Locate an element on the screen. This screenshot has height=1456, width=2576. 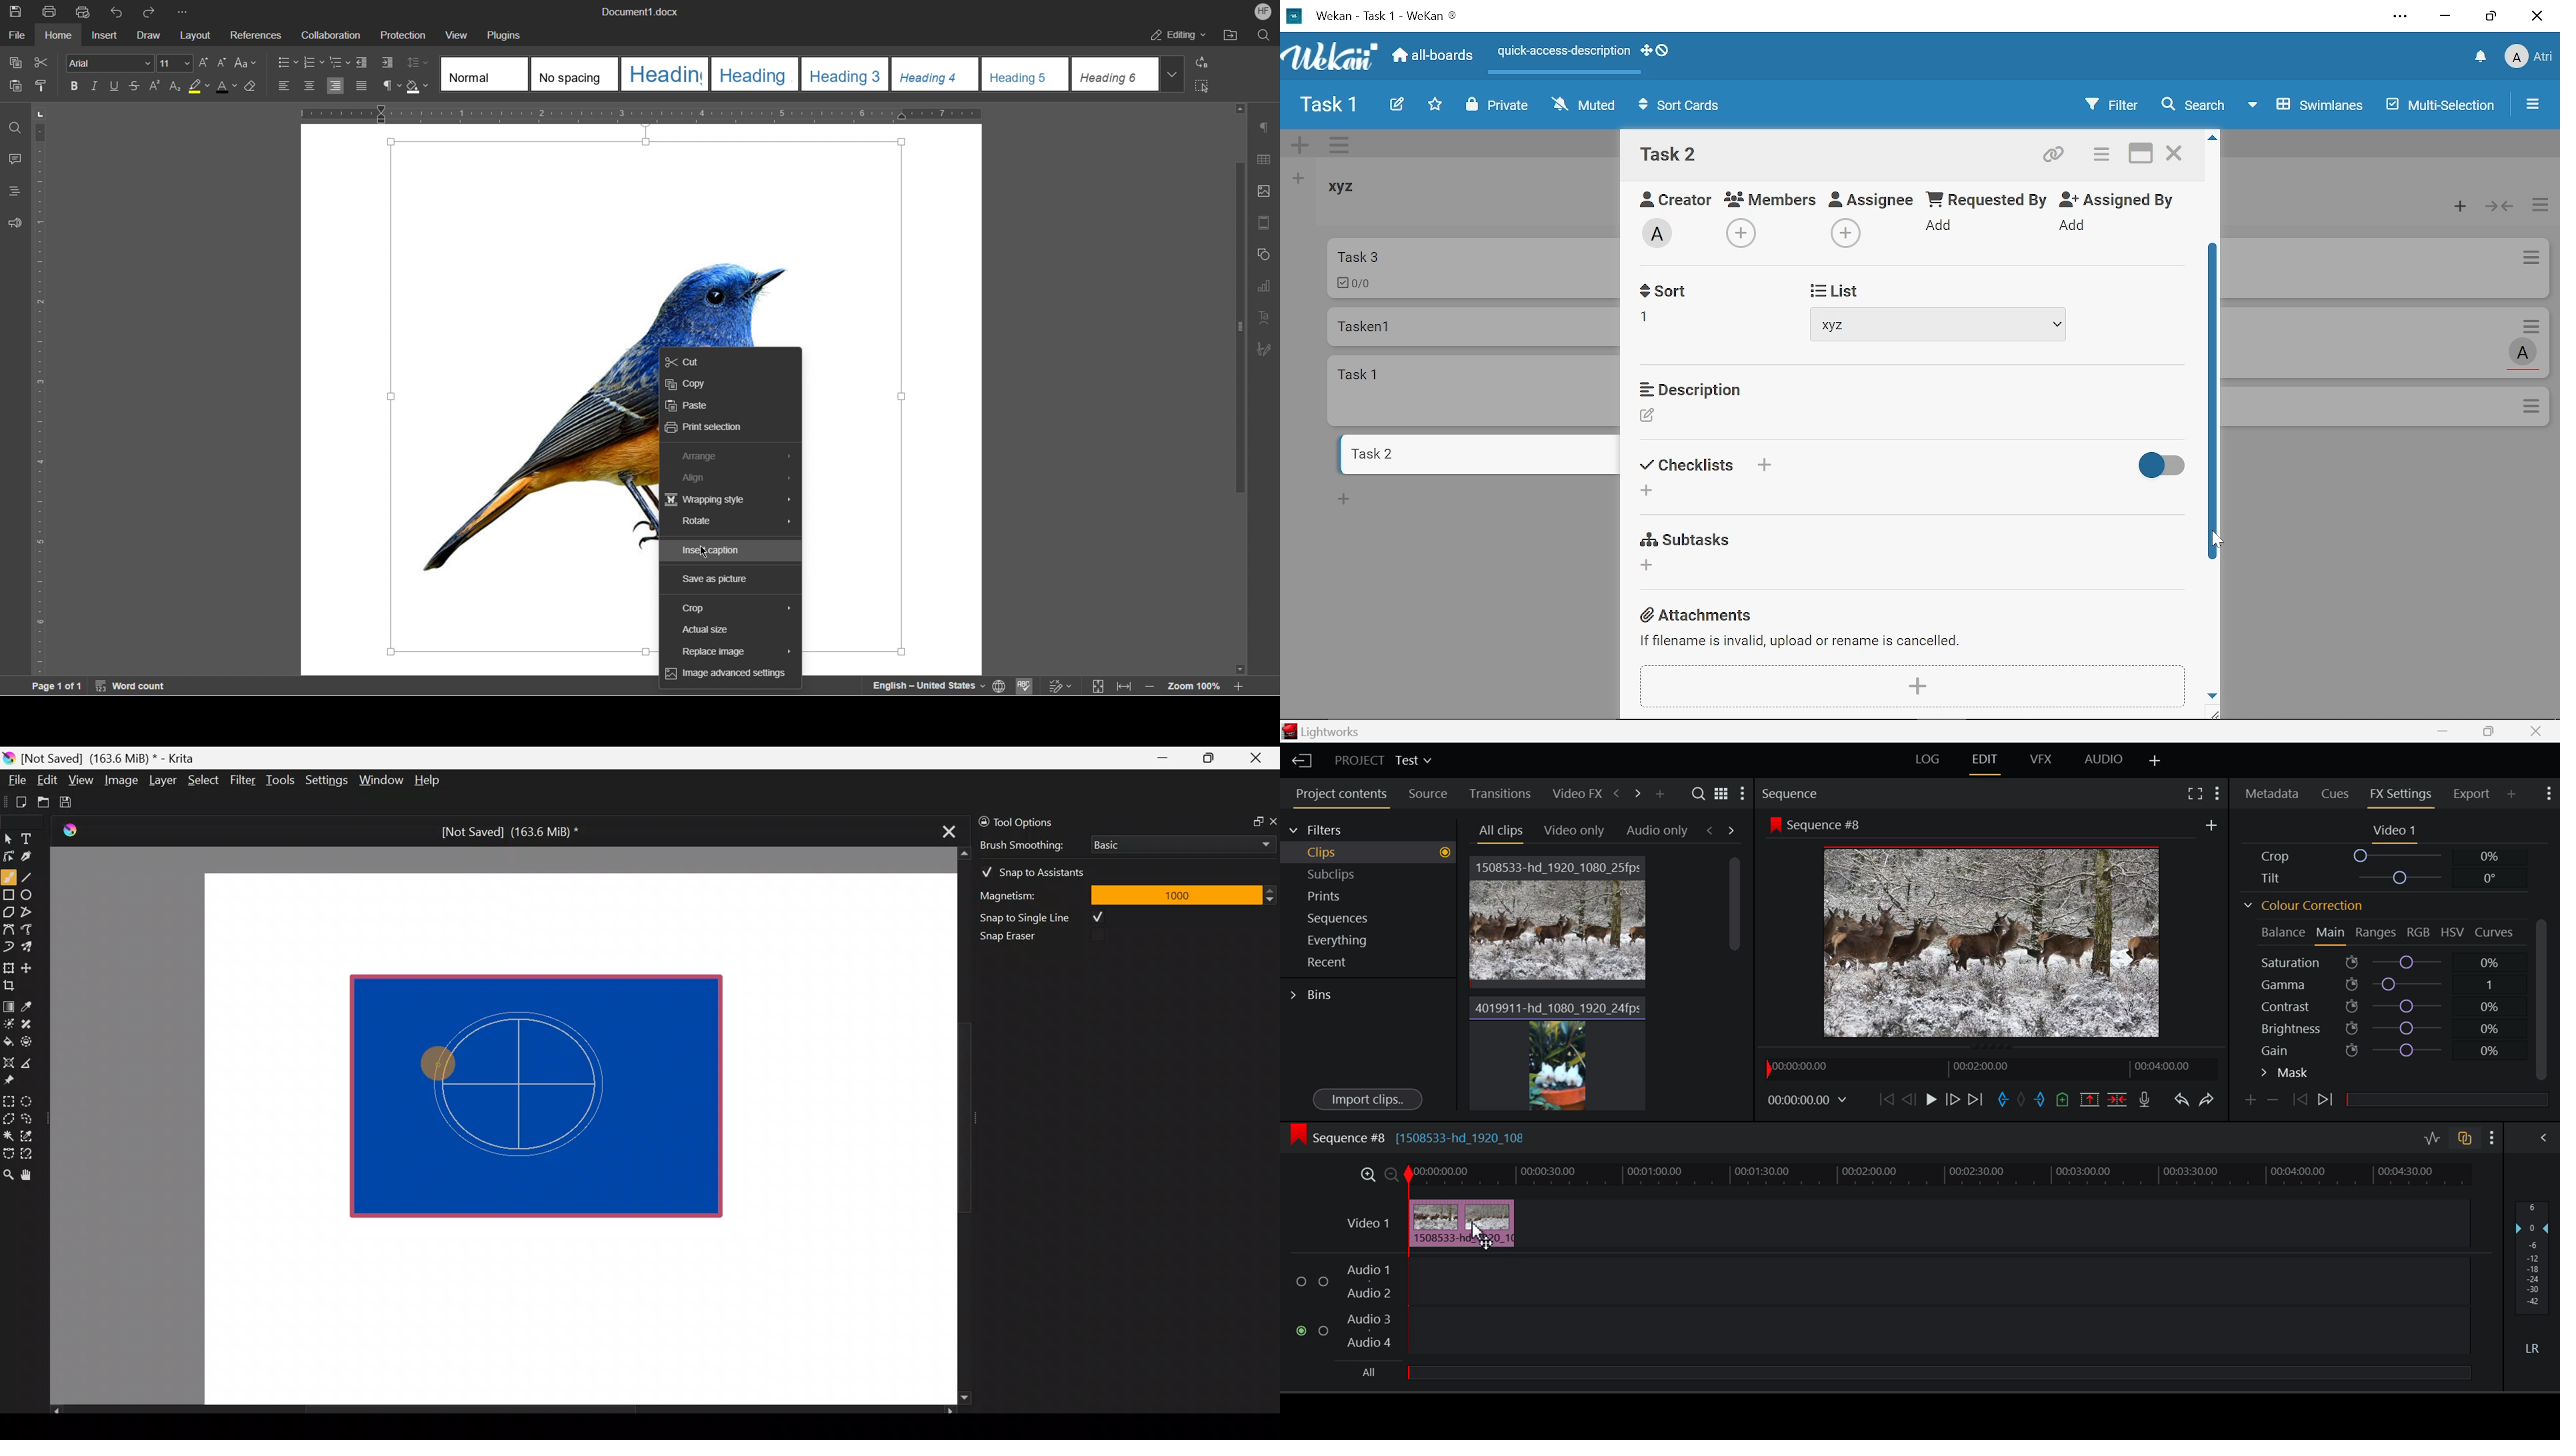
To End is located at coordinates (1975, 1101).